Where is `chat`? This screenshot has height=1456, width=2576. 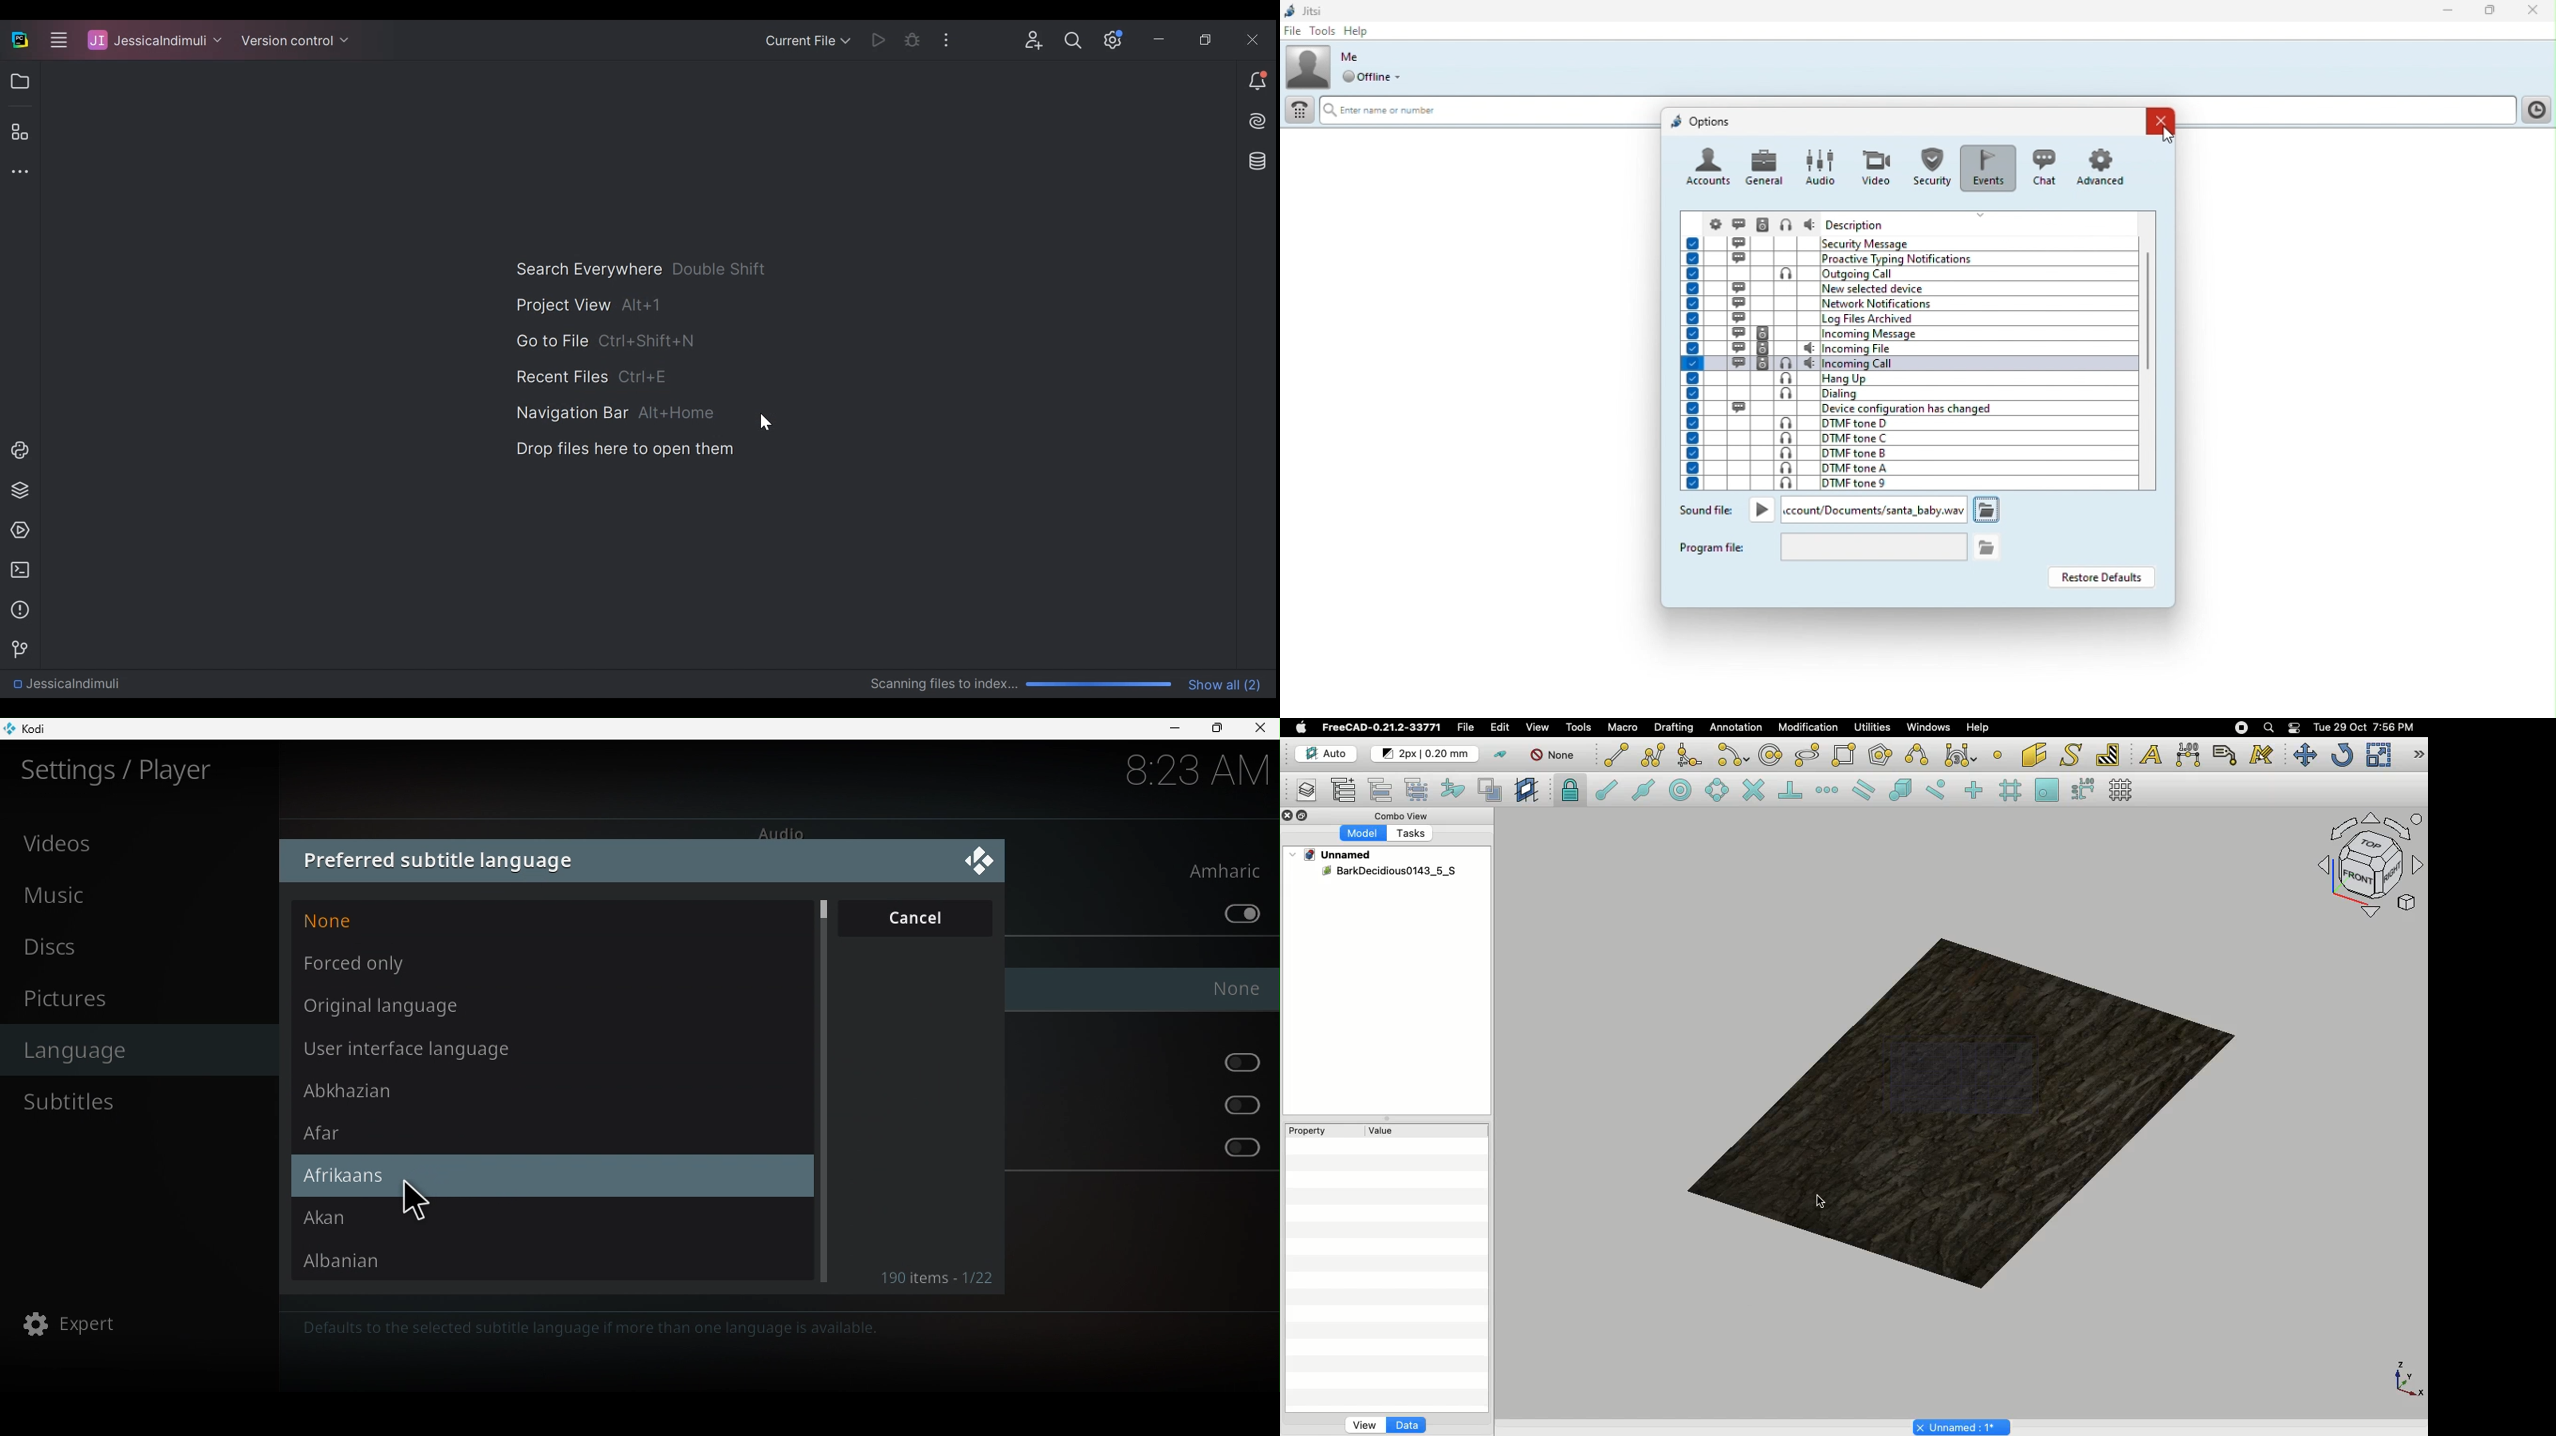 chat is located at coordinates (2048, 169).